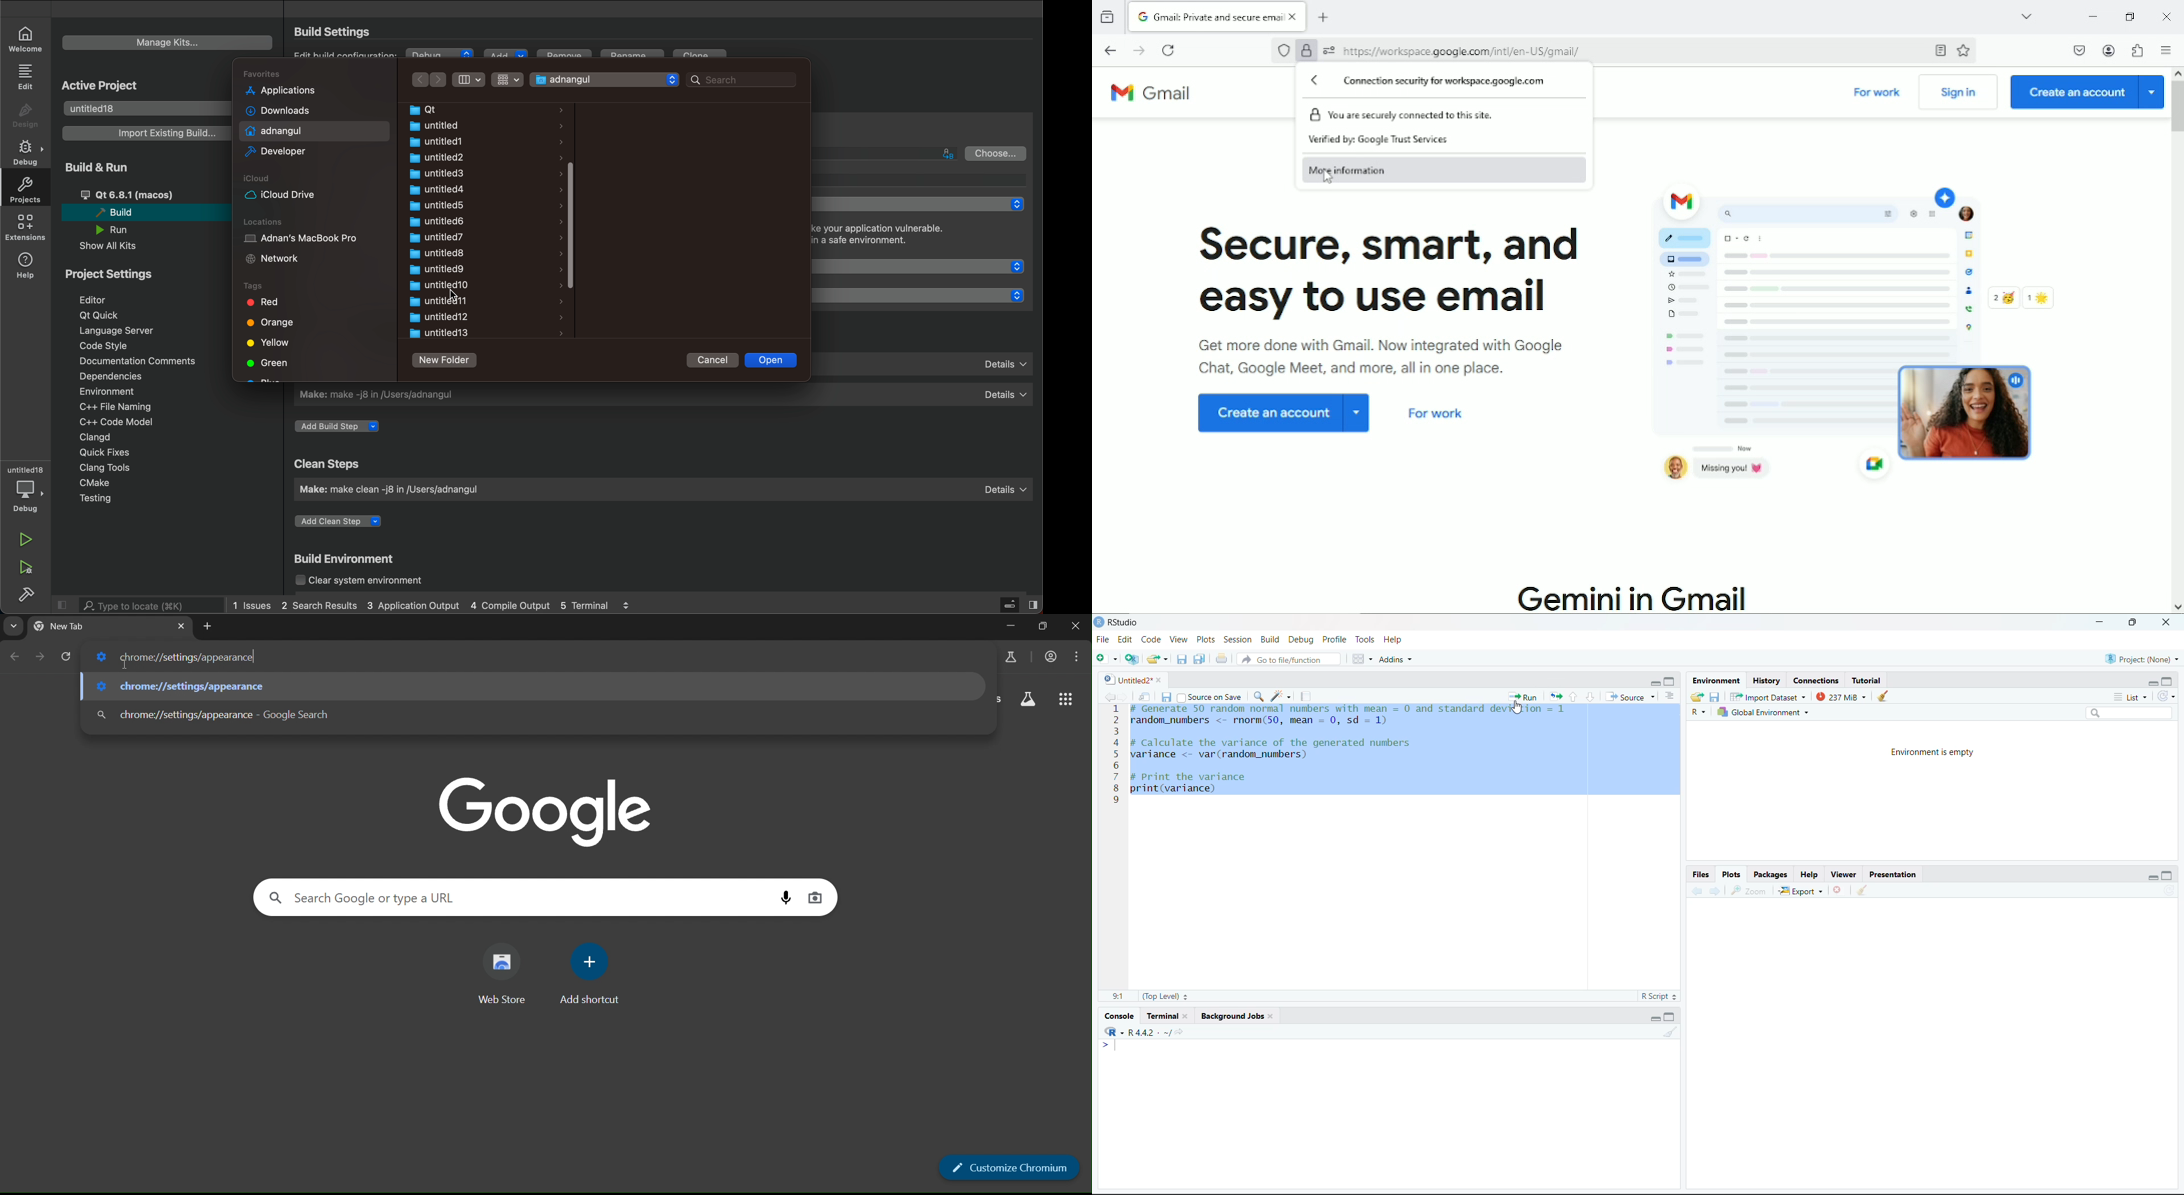 This screenshot has width=2184, height=1204. I want to click on Global Environment, so click(1763, 712).